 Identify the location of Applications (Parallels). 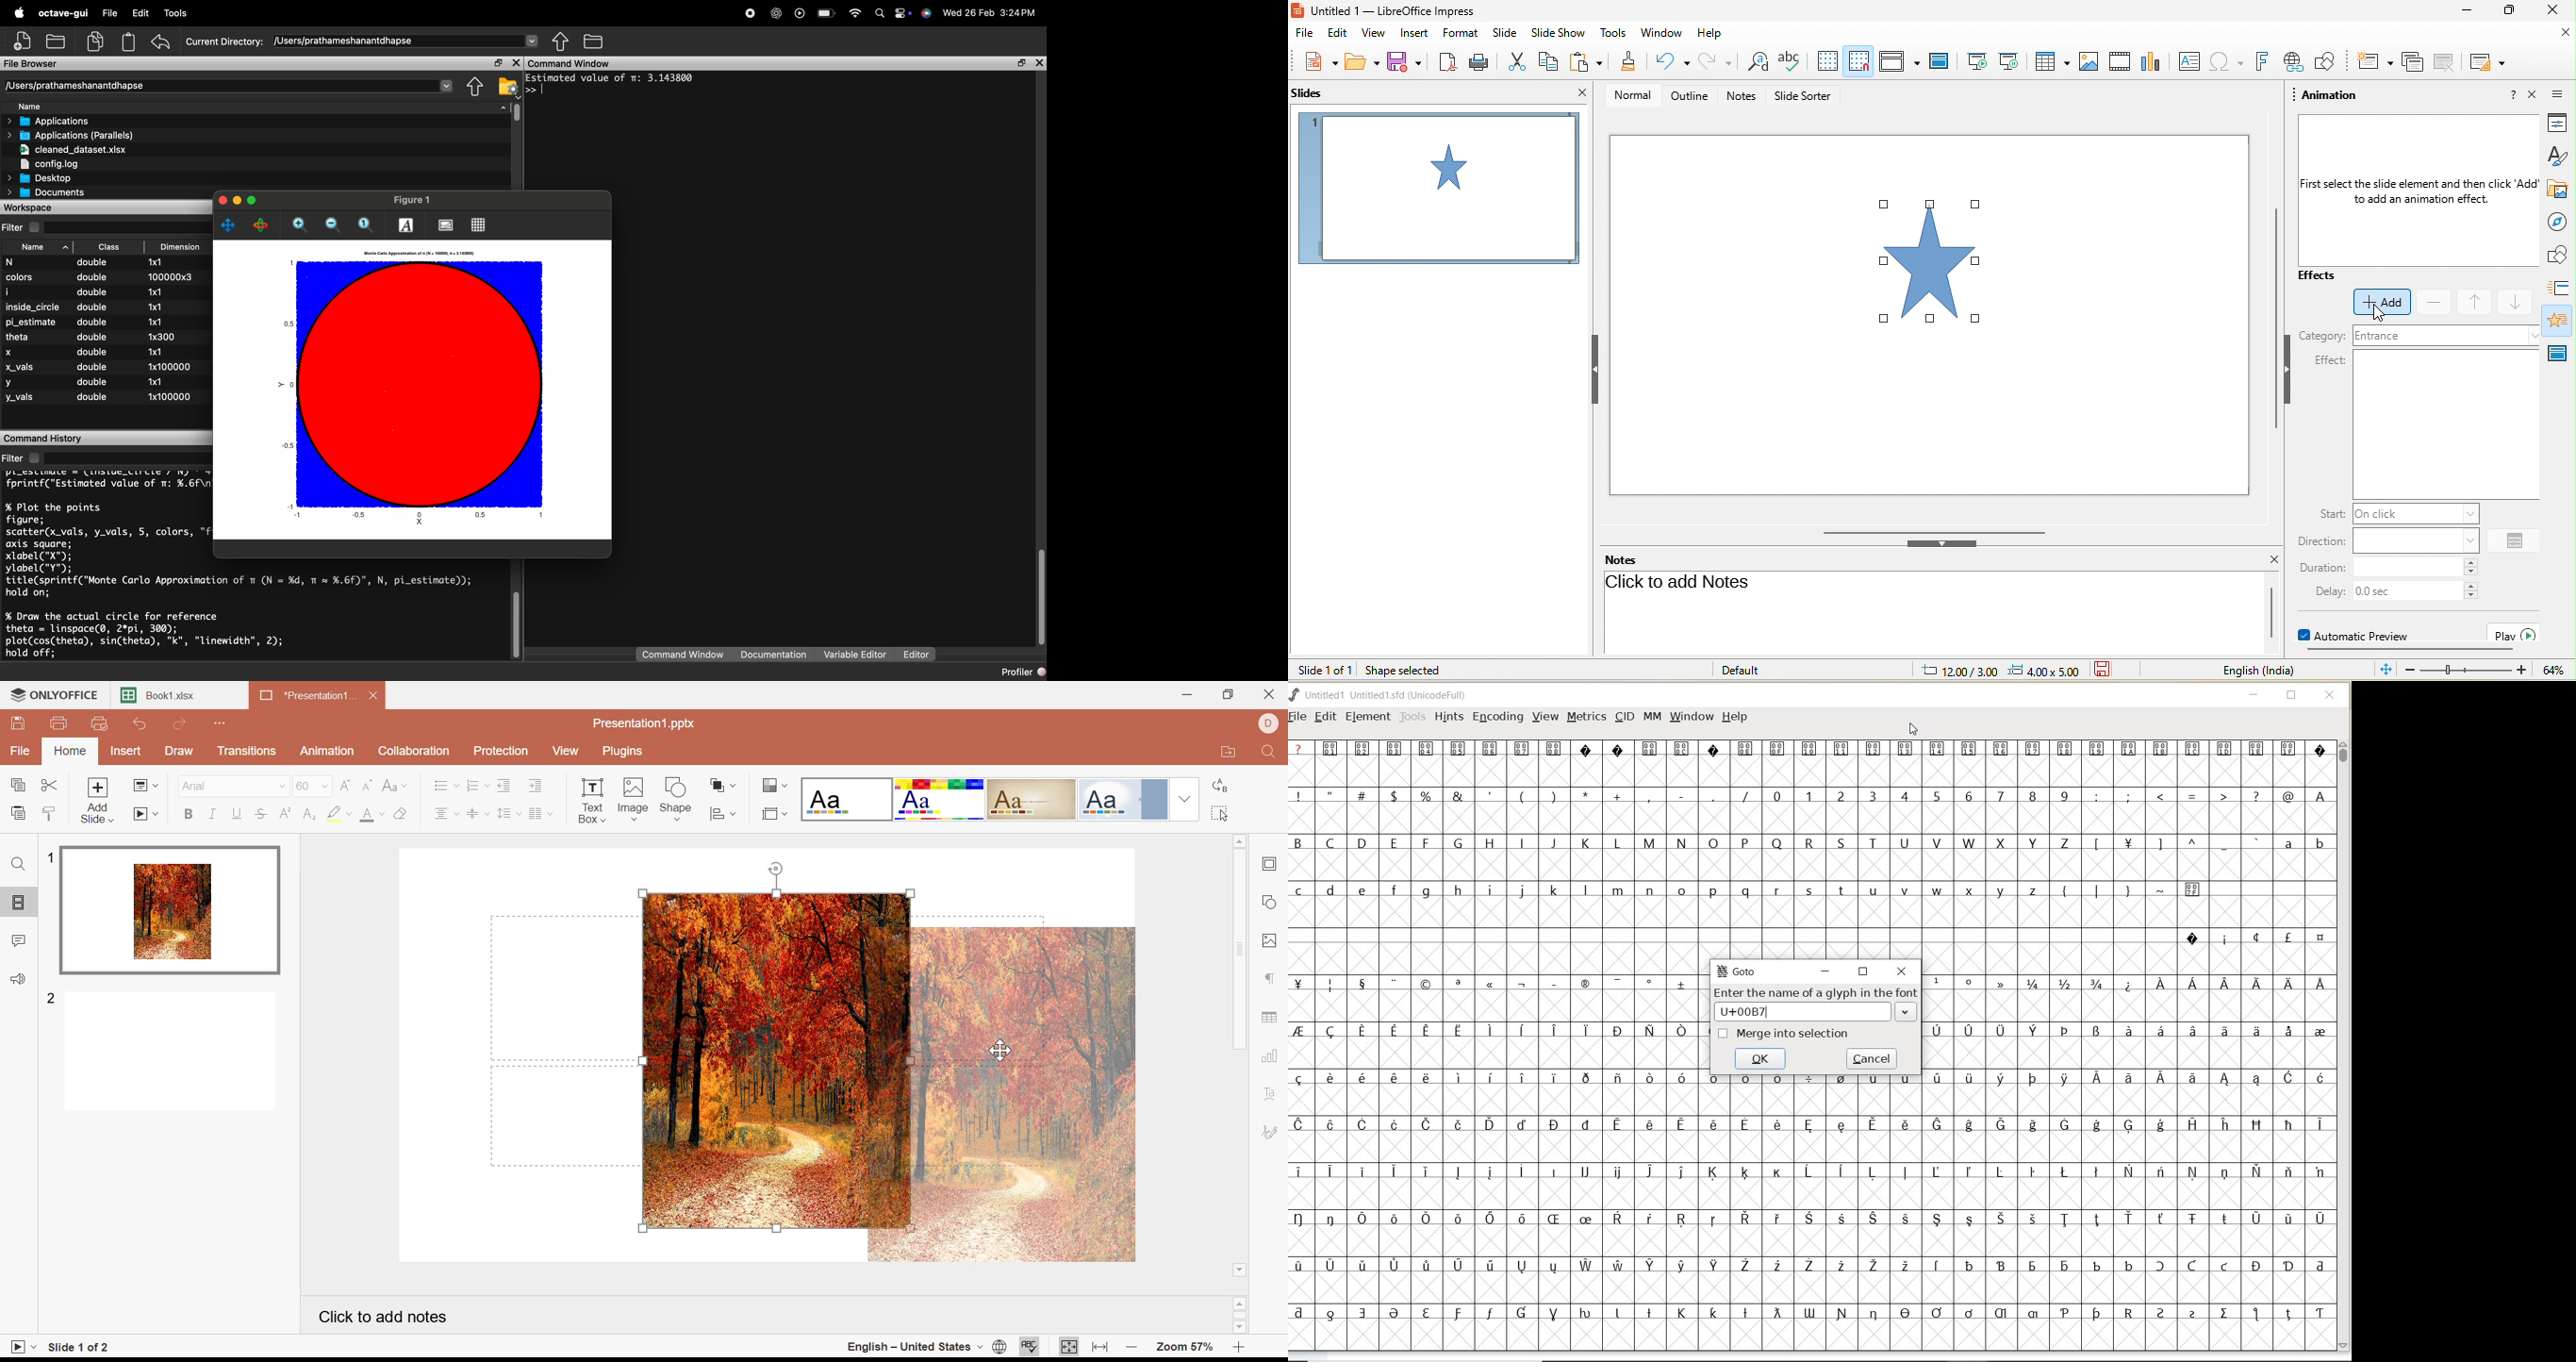
(72, 135).